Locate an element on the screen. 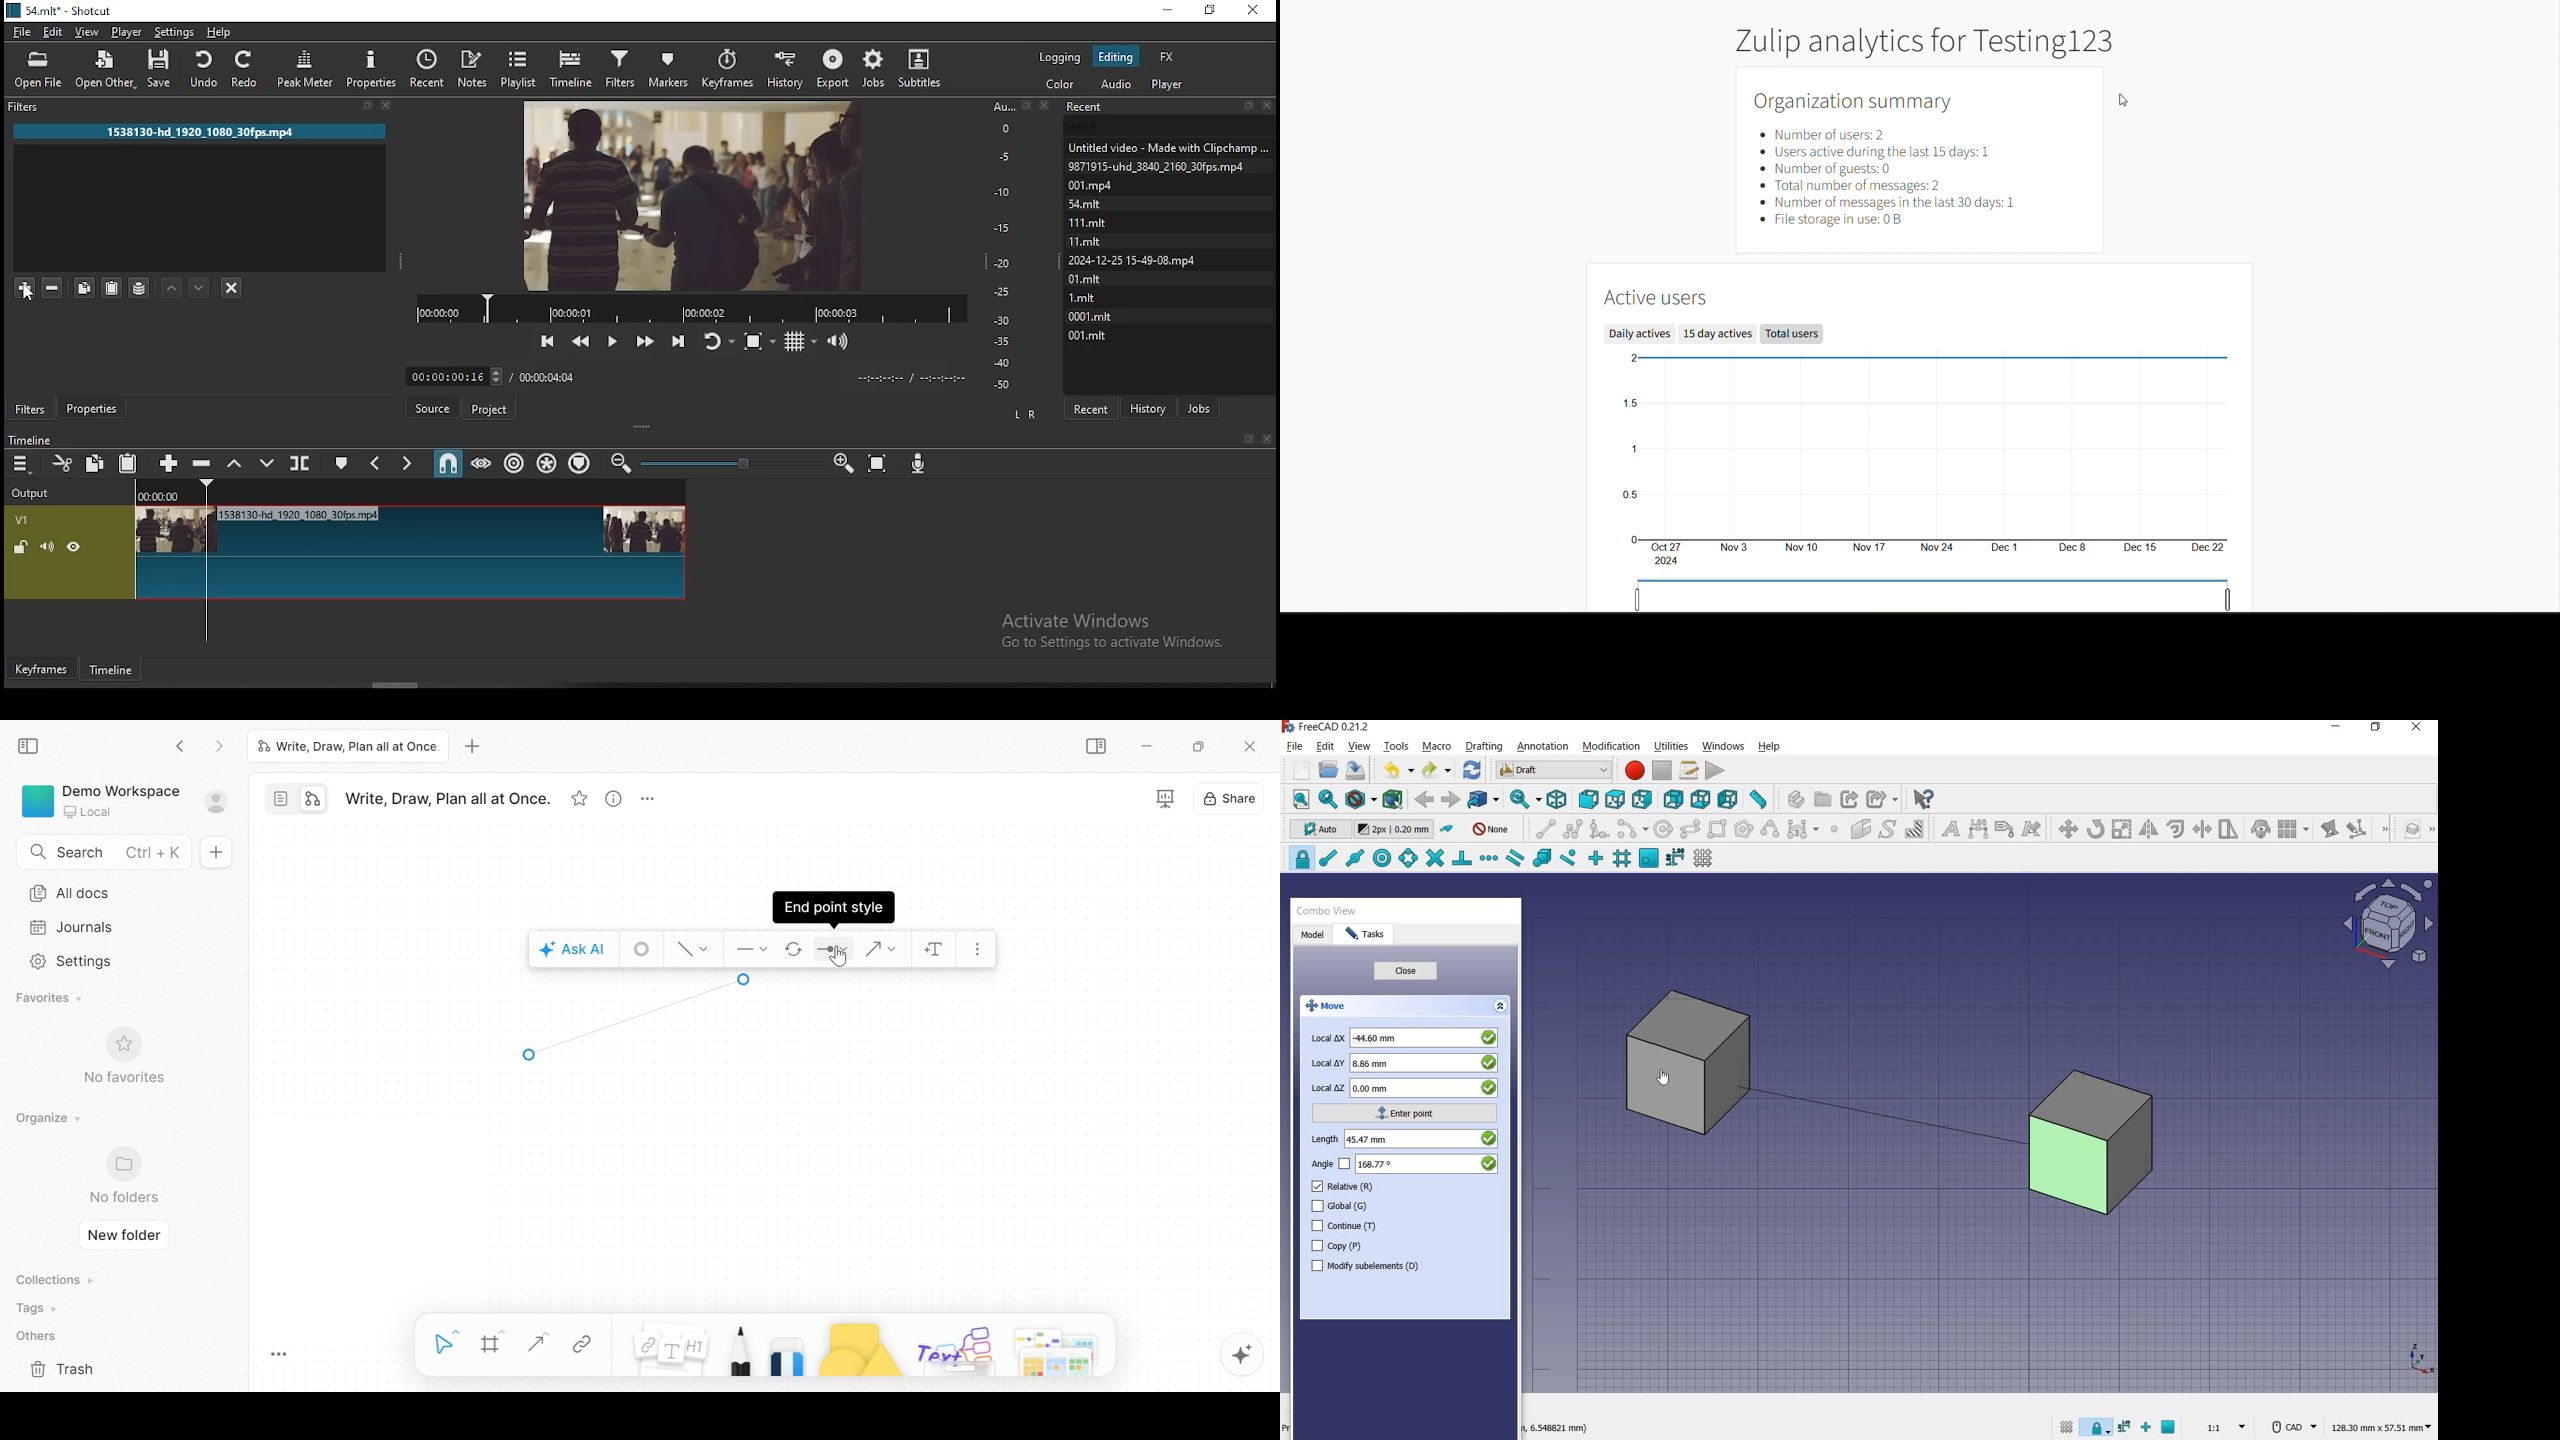 This screenshot has width=2576, height=1456. notes is located at coordinates (471, 68).